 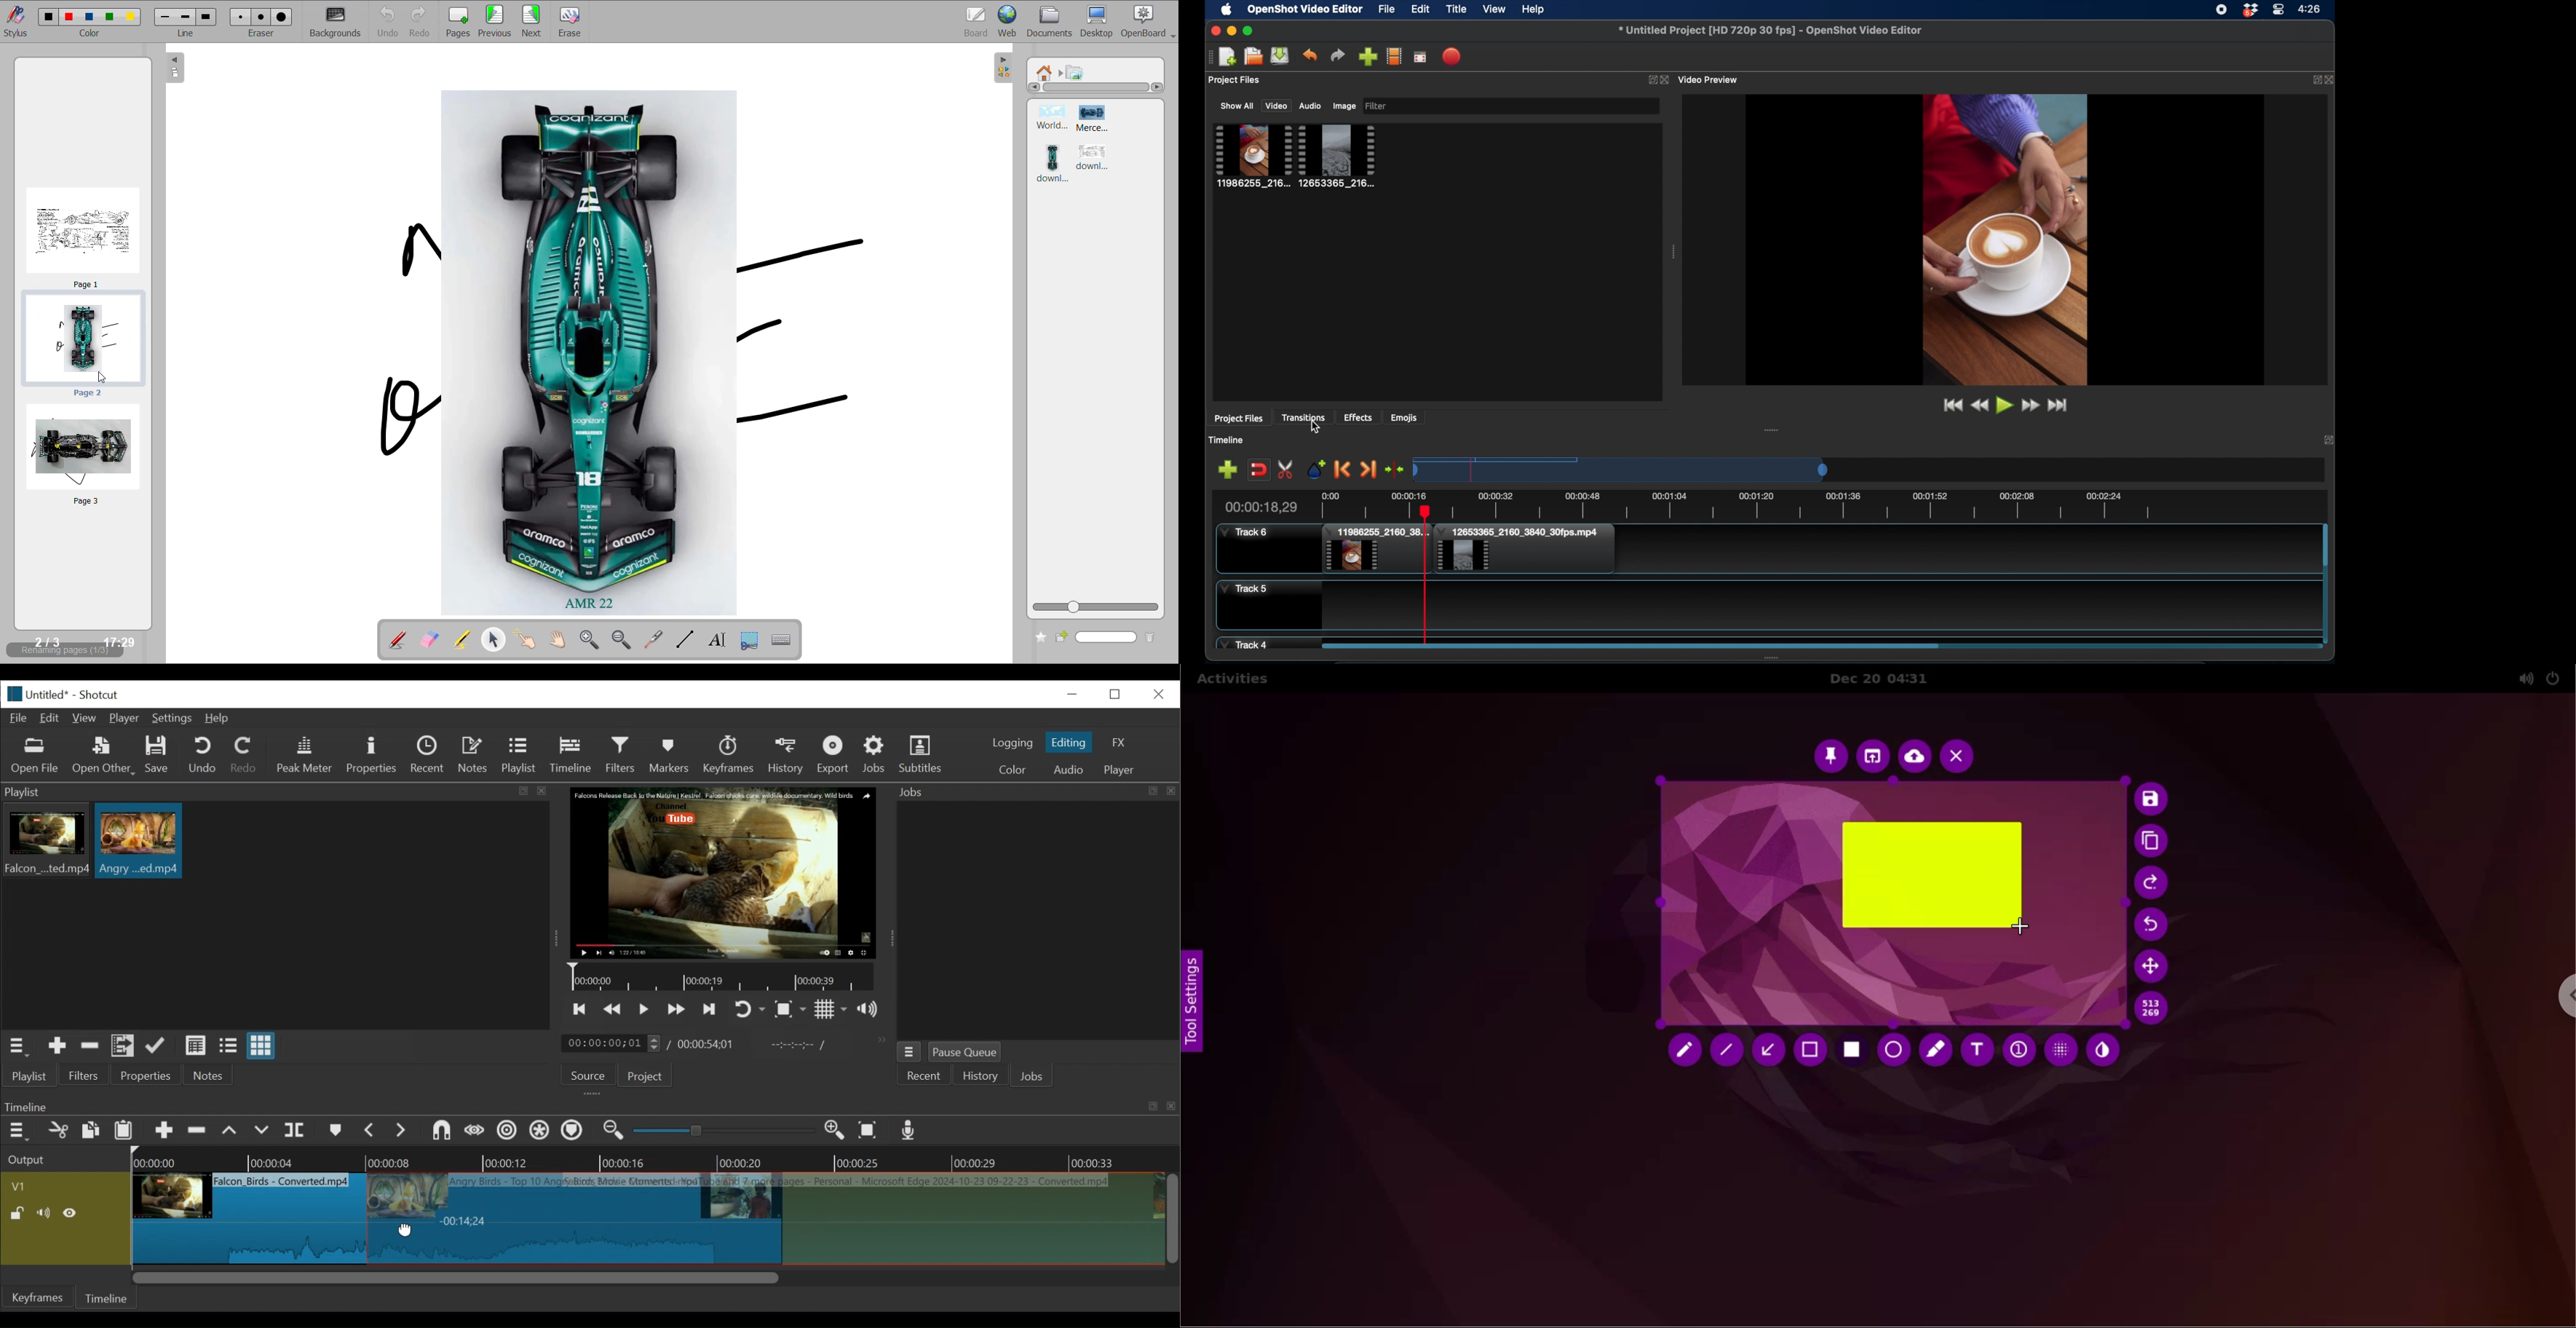 What do you see at coordinates (264, 1131) in the screenshot?
I see `overwrite` at bounding box center [264, 1131].